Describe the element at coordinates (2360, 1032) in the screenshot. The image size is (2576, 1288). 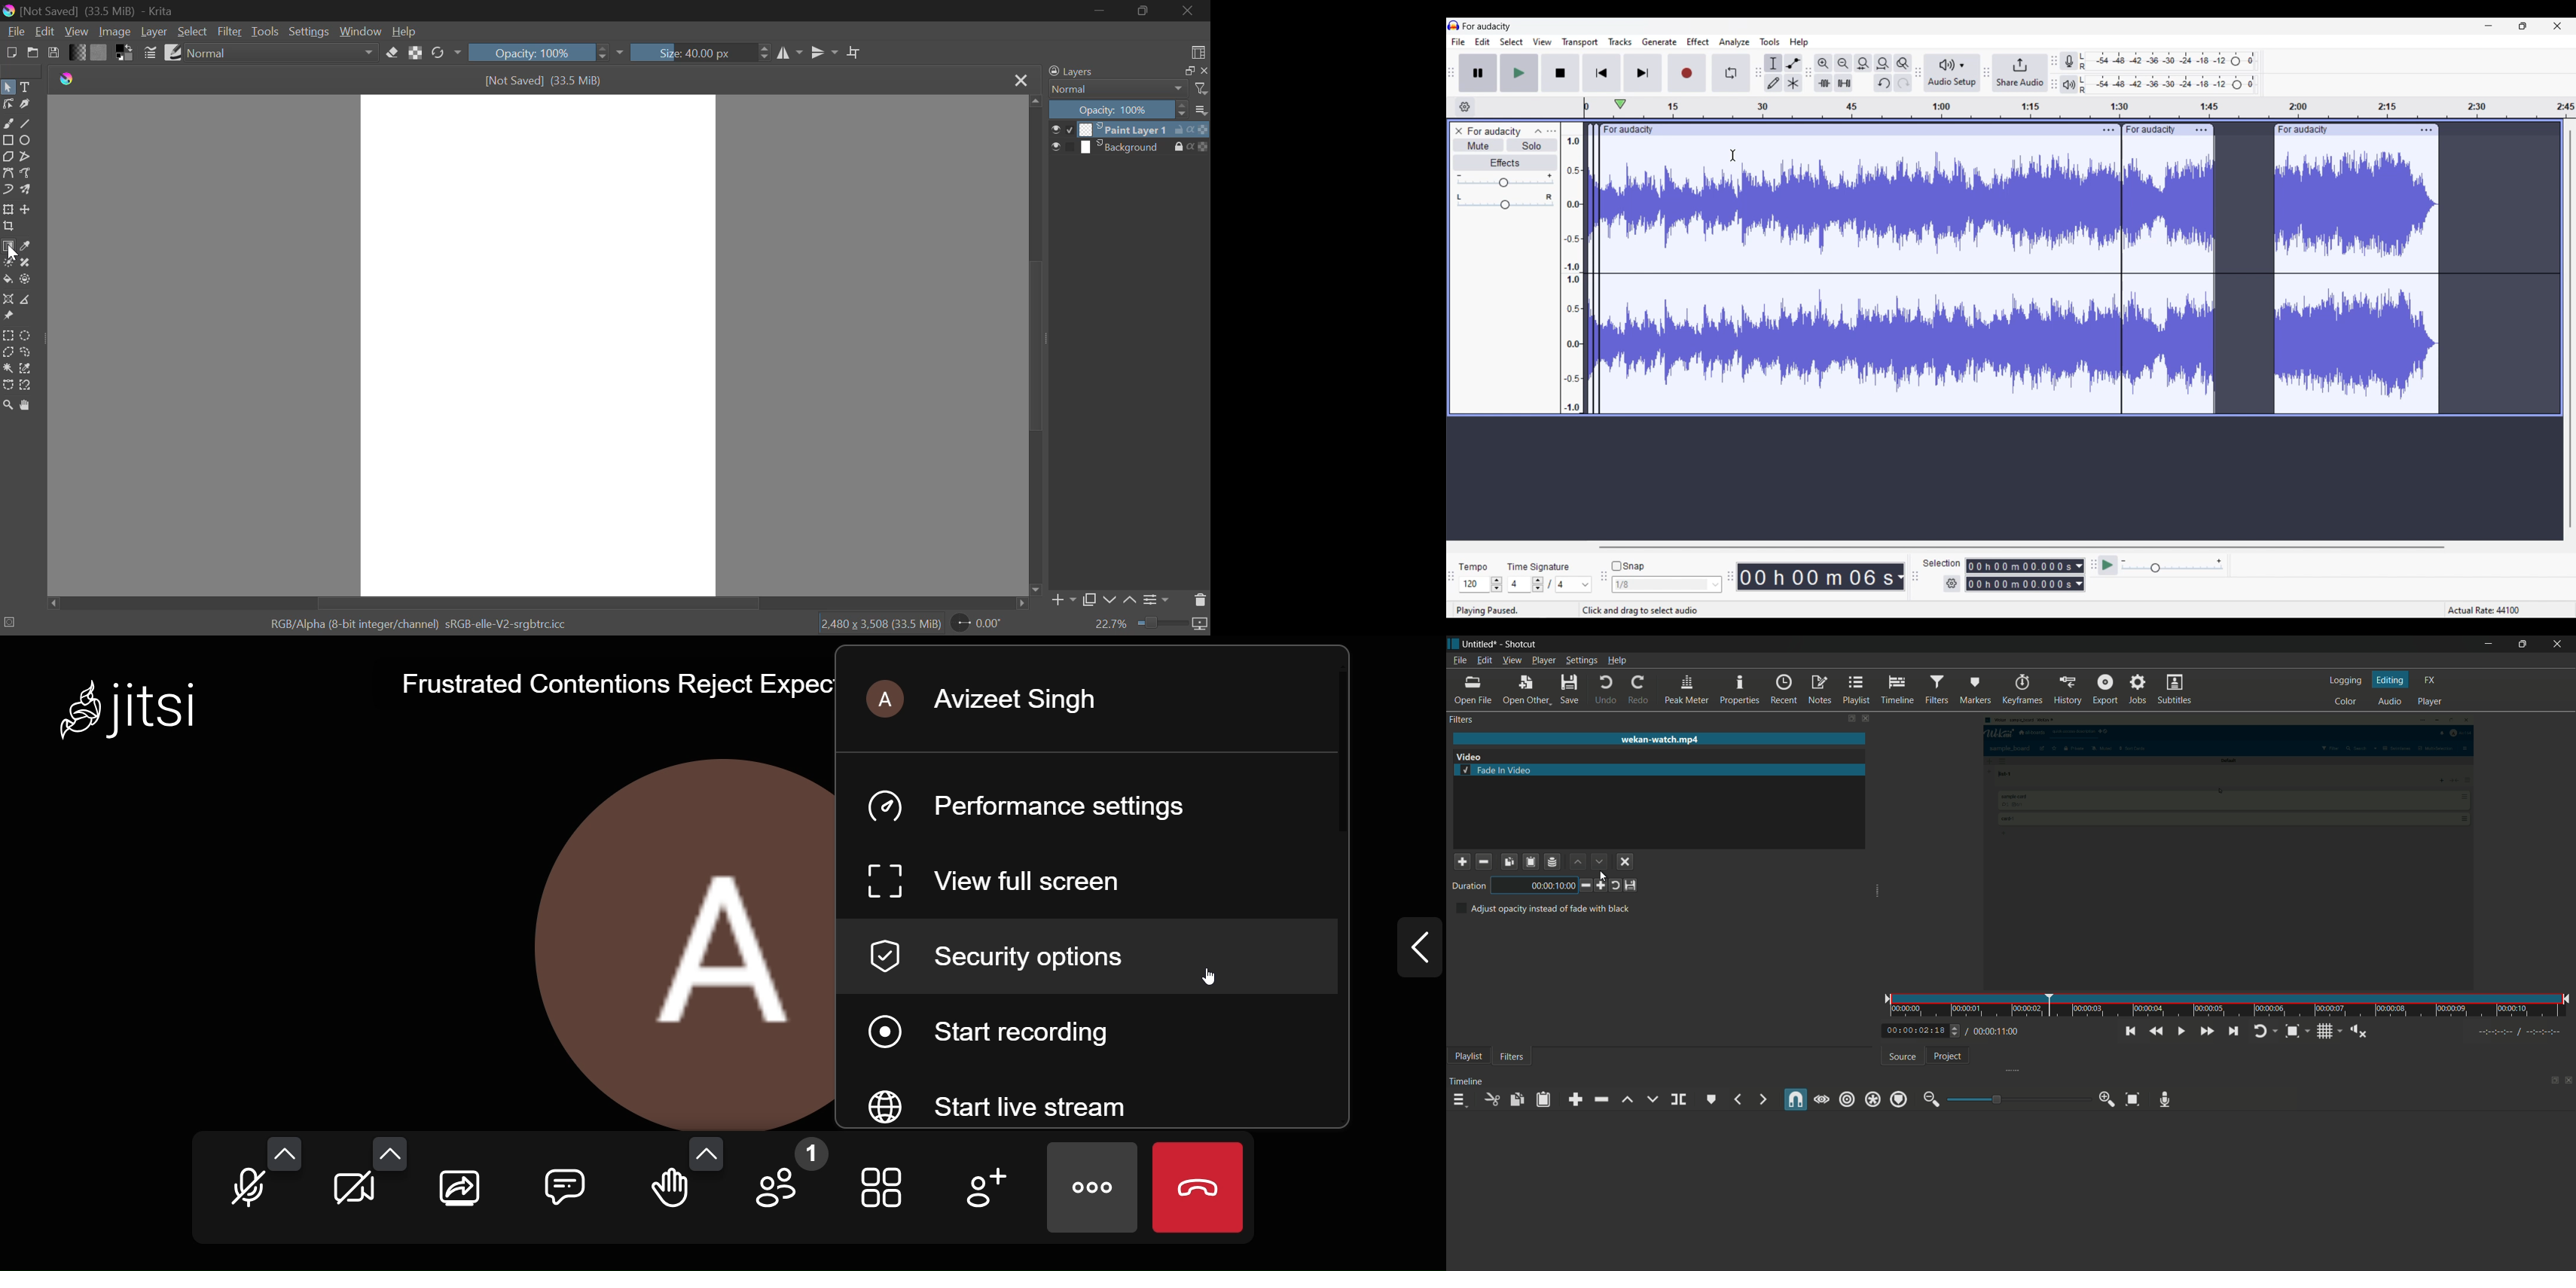
I see `show volume control` at that location.